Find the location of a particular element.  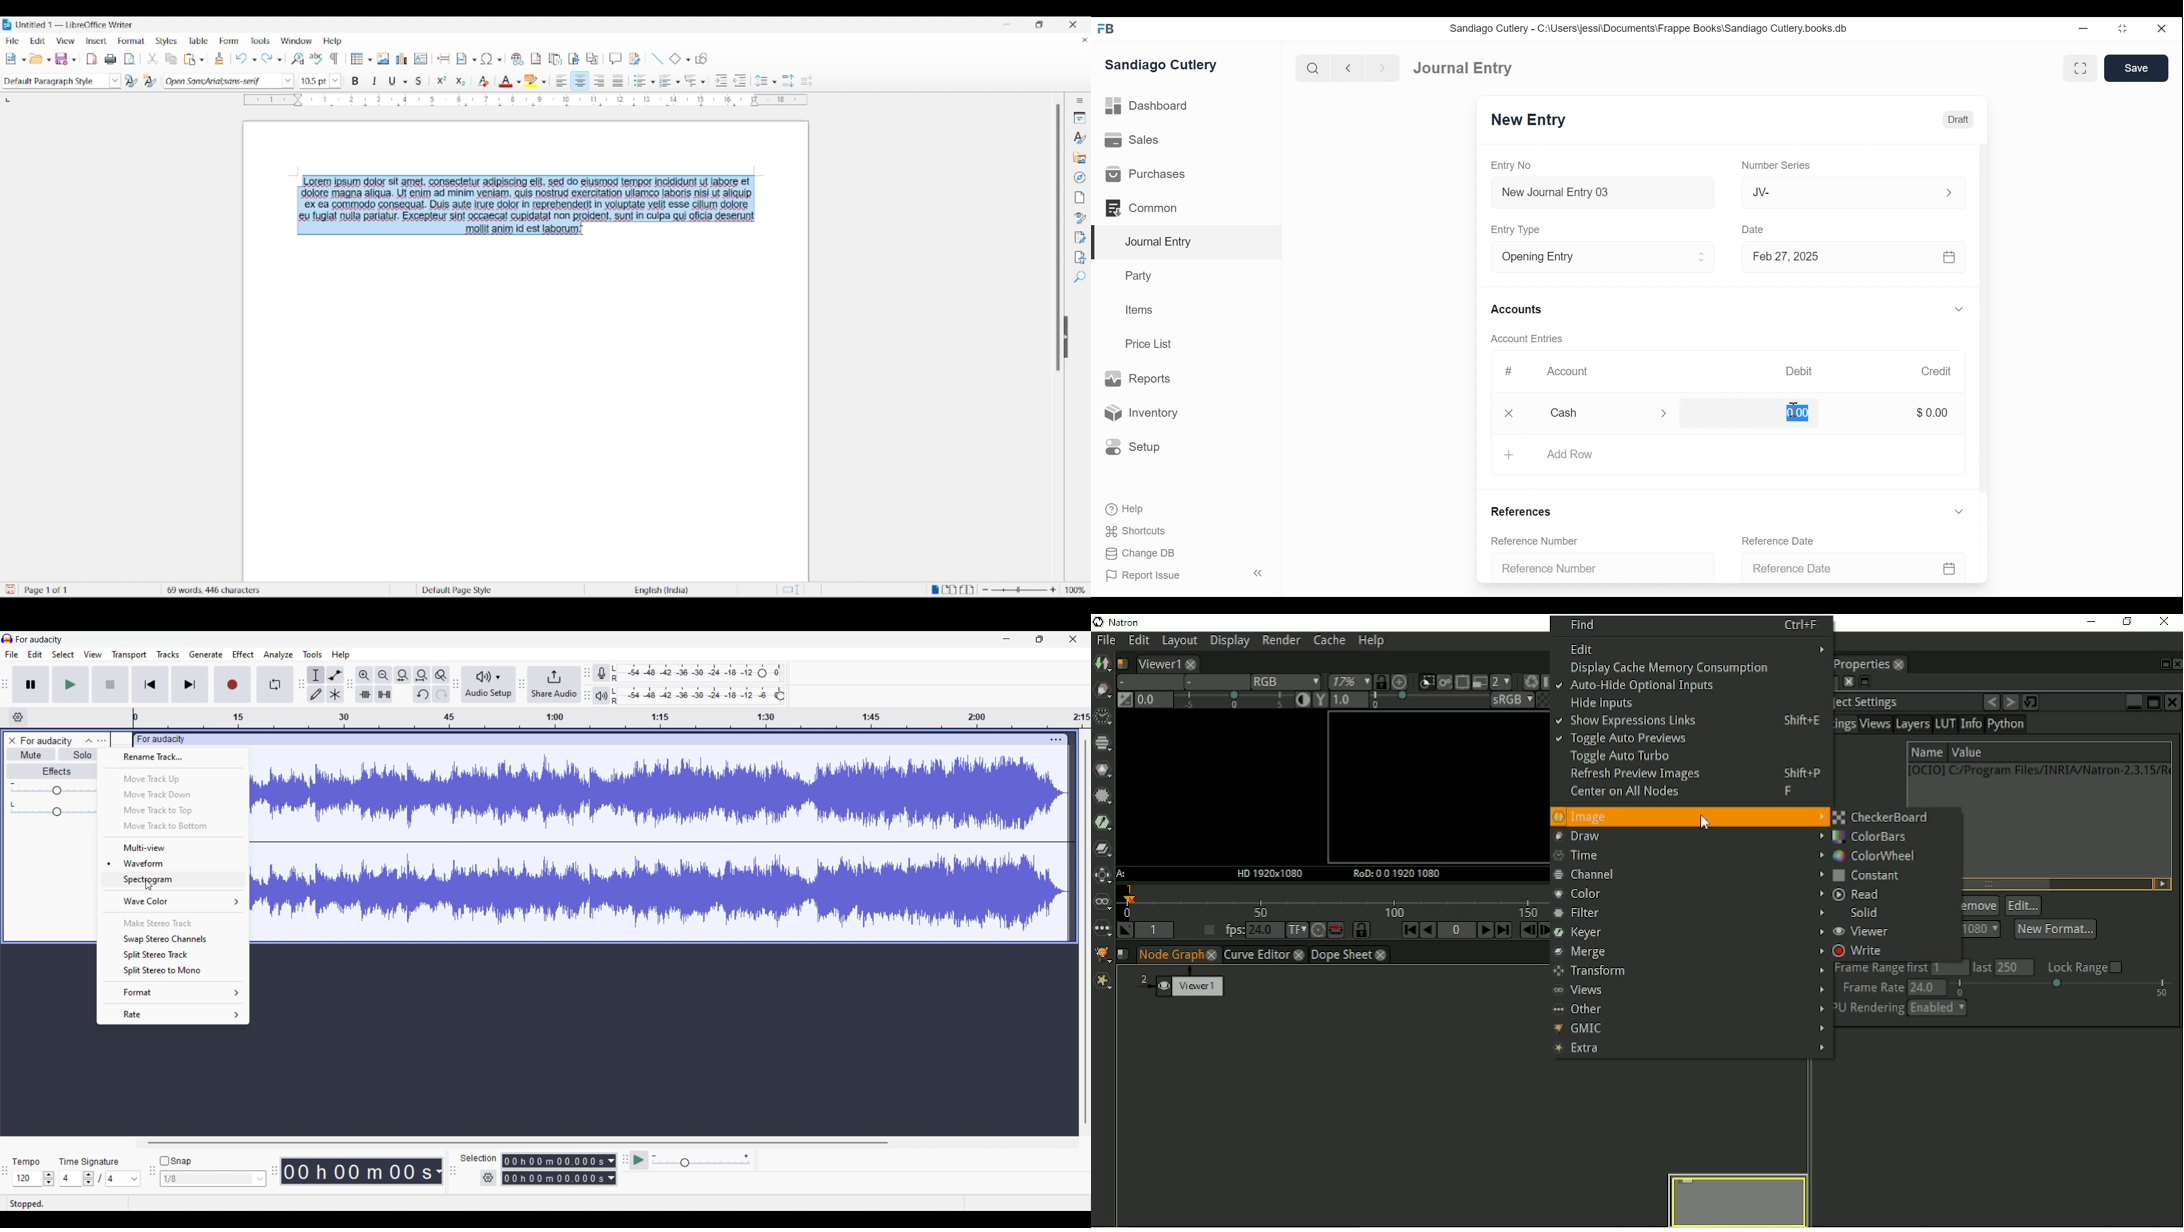

Edit is located at coordinates (38, 40).